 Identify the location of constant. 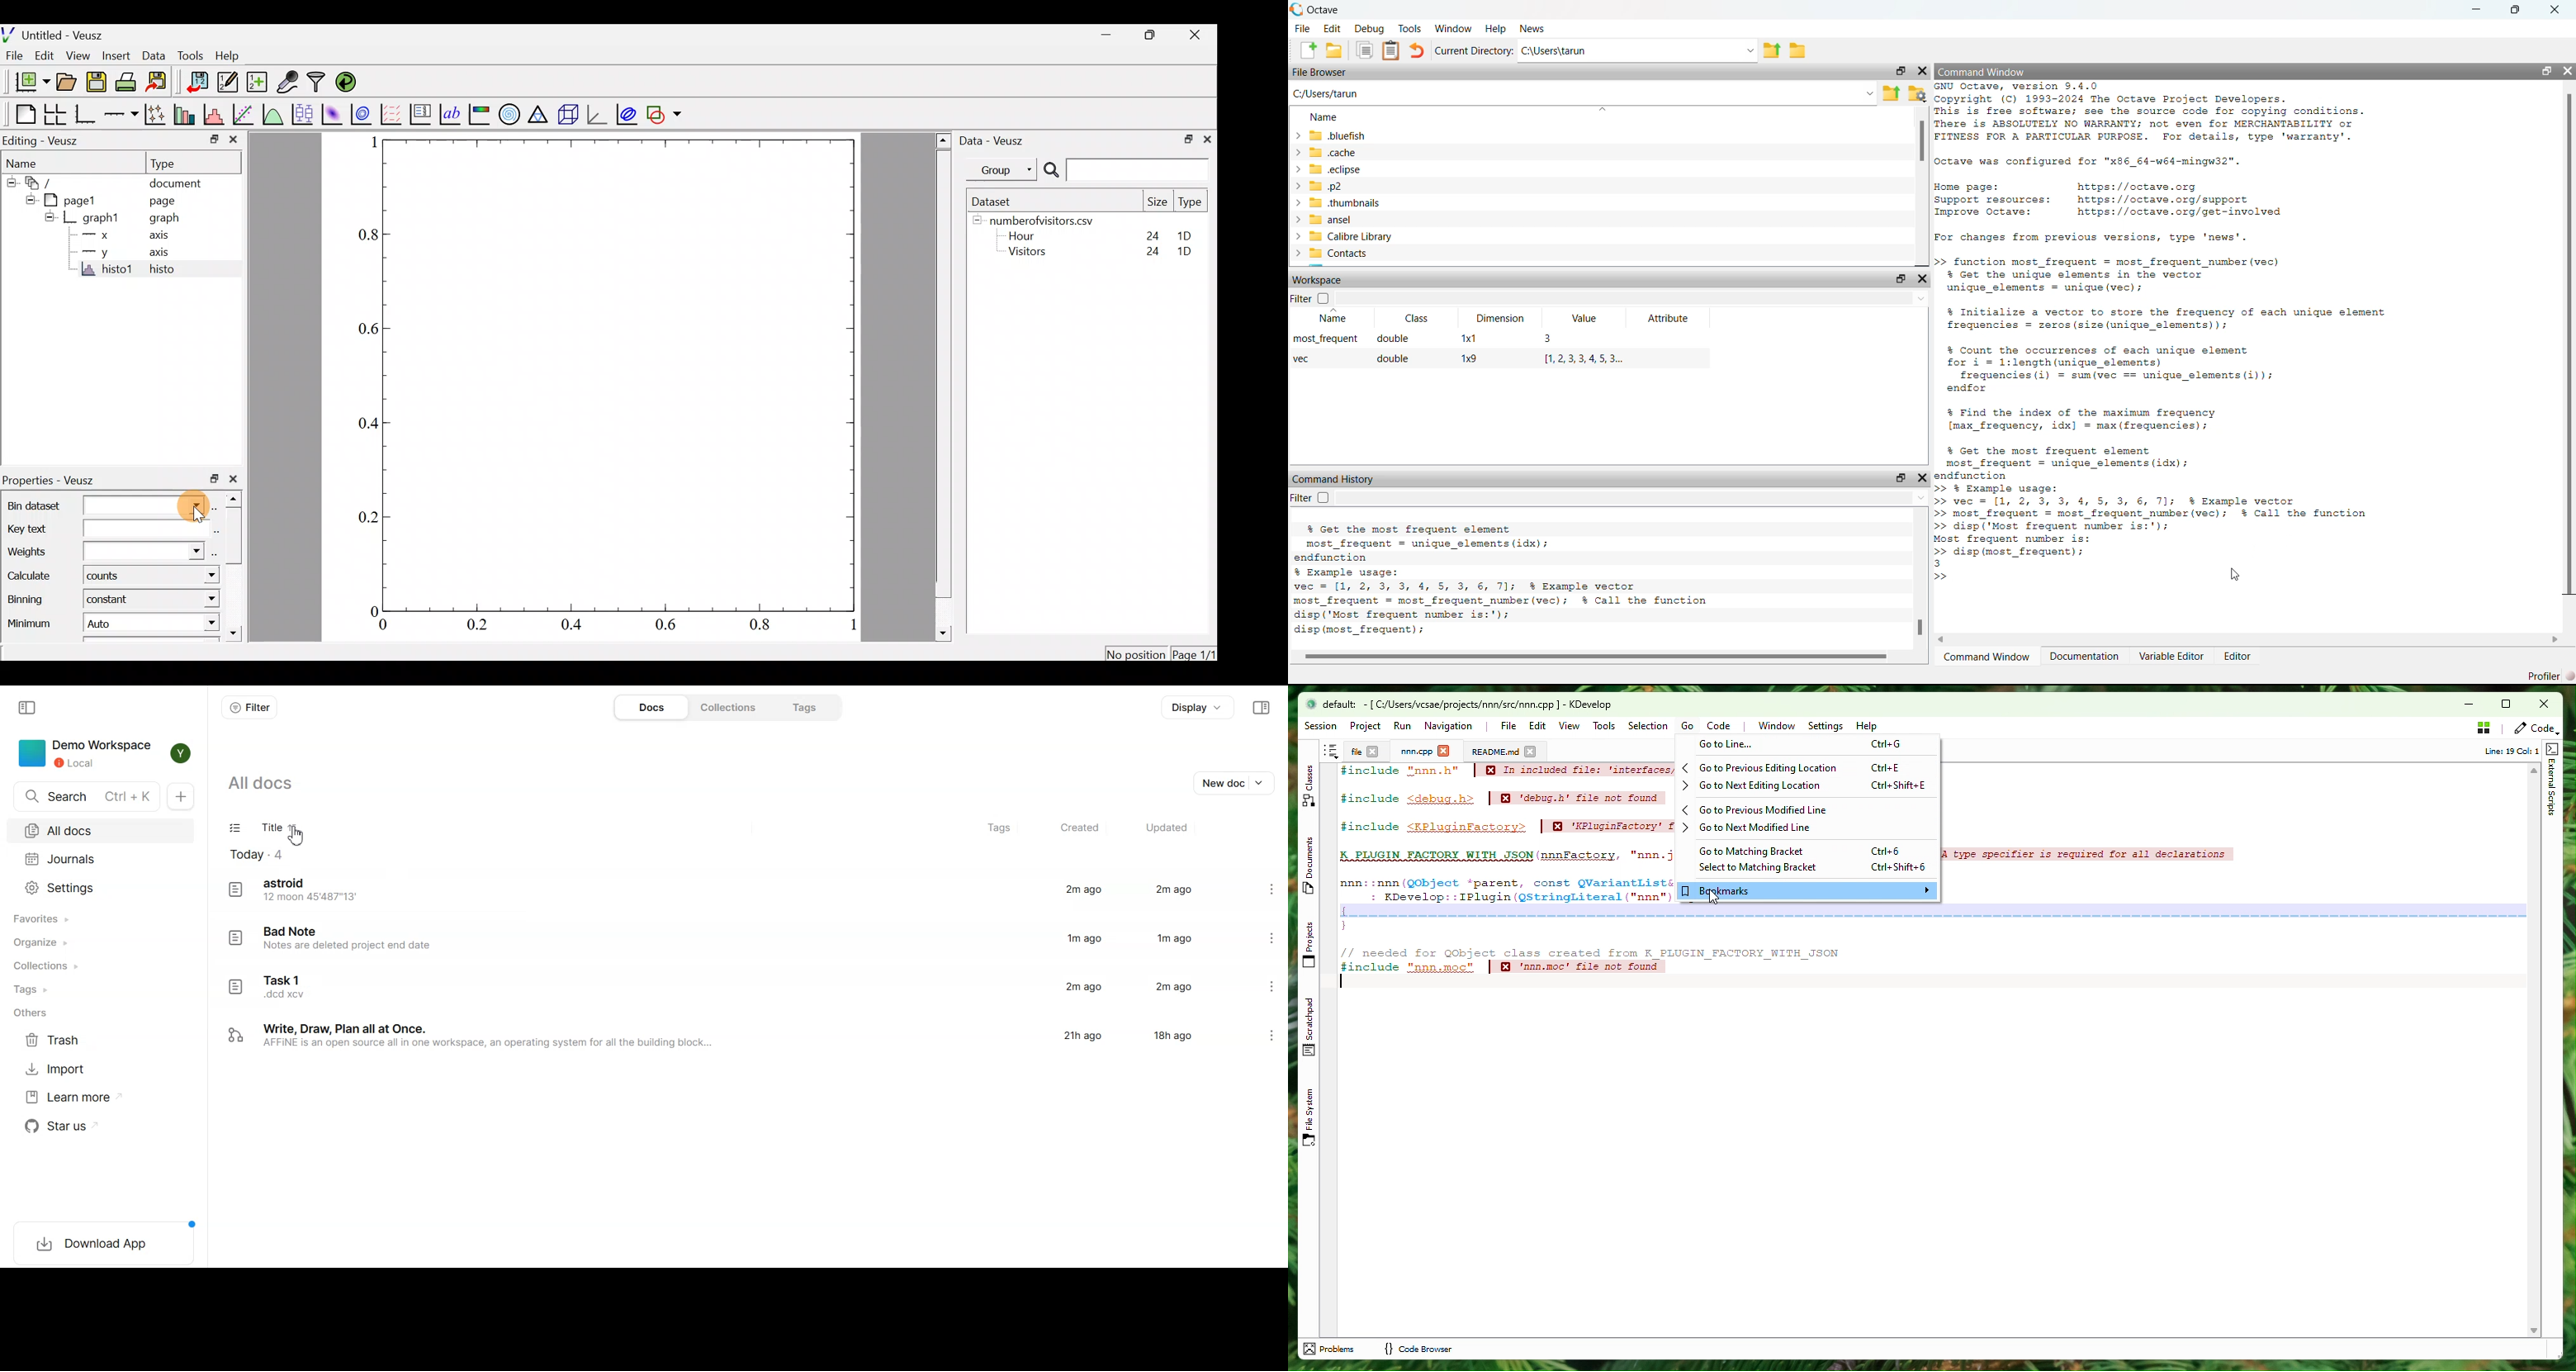
(113, 599).